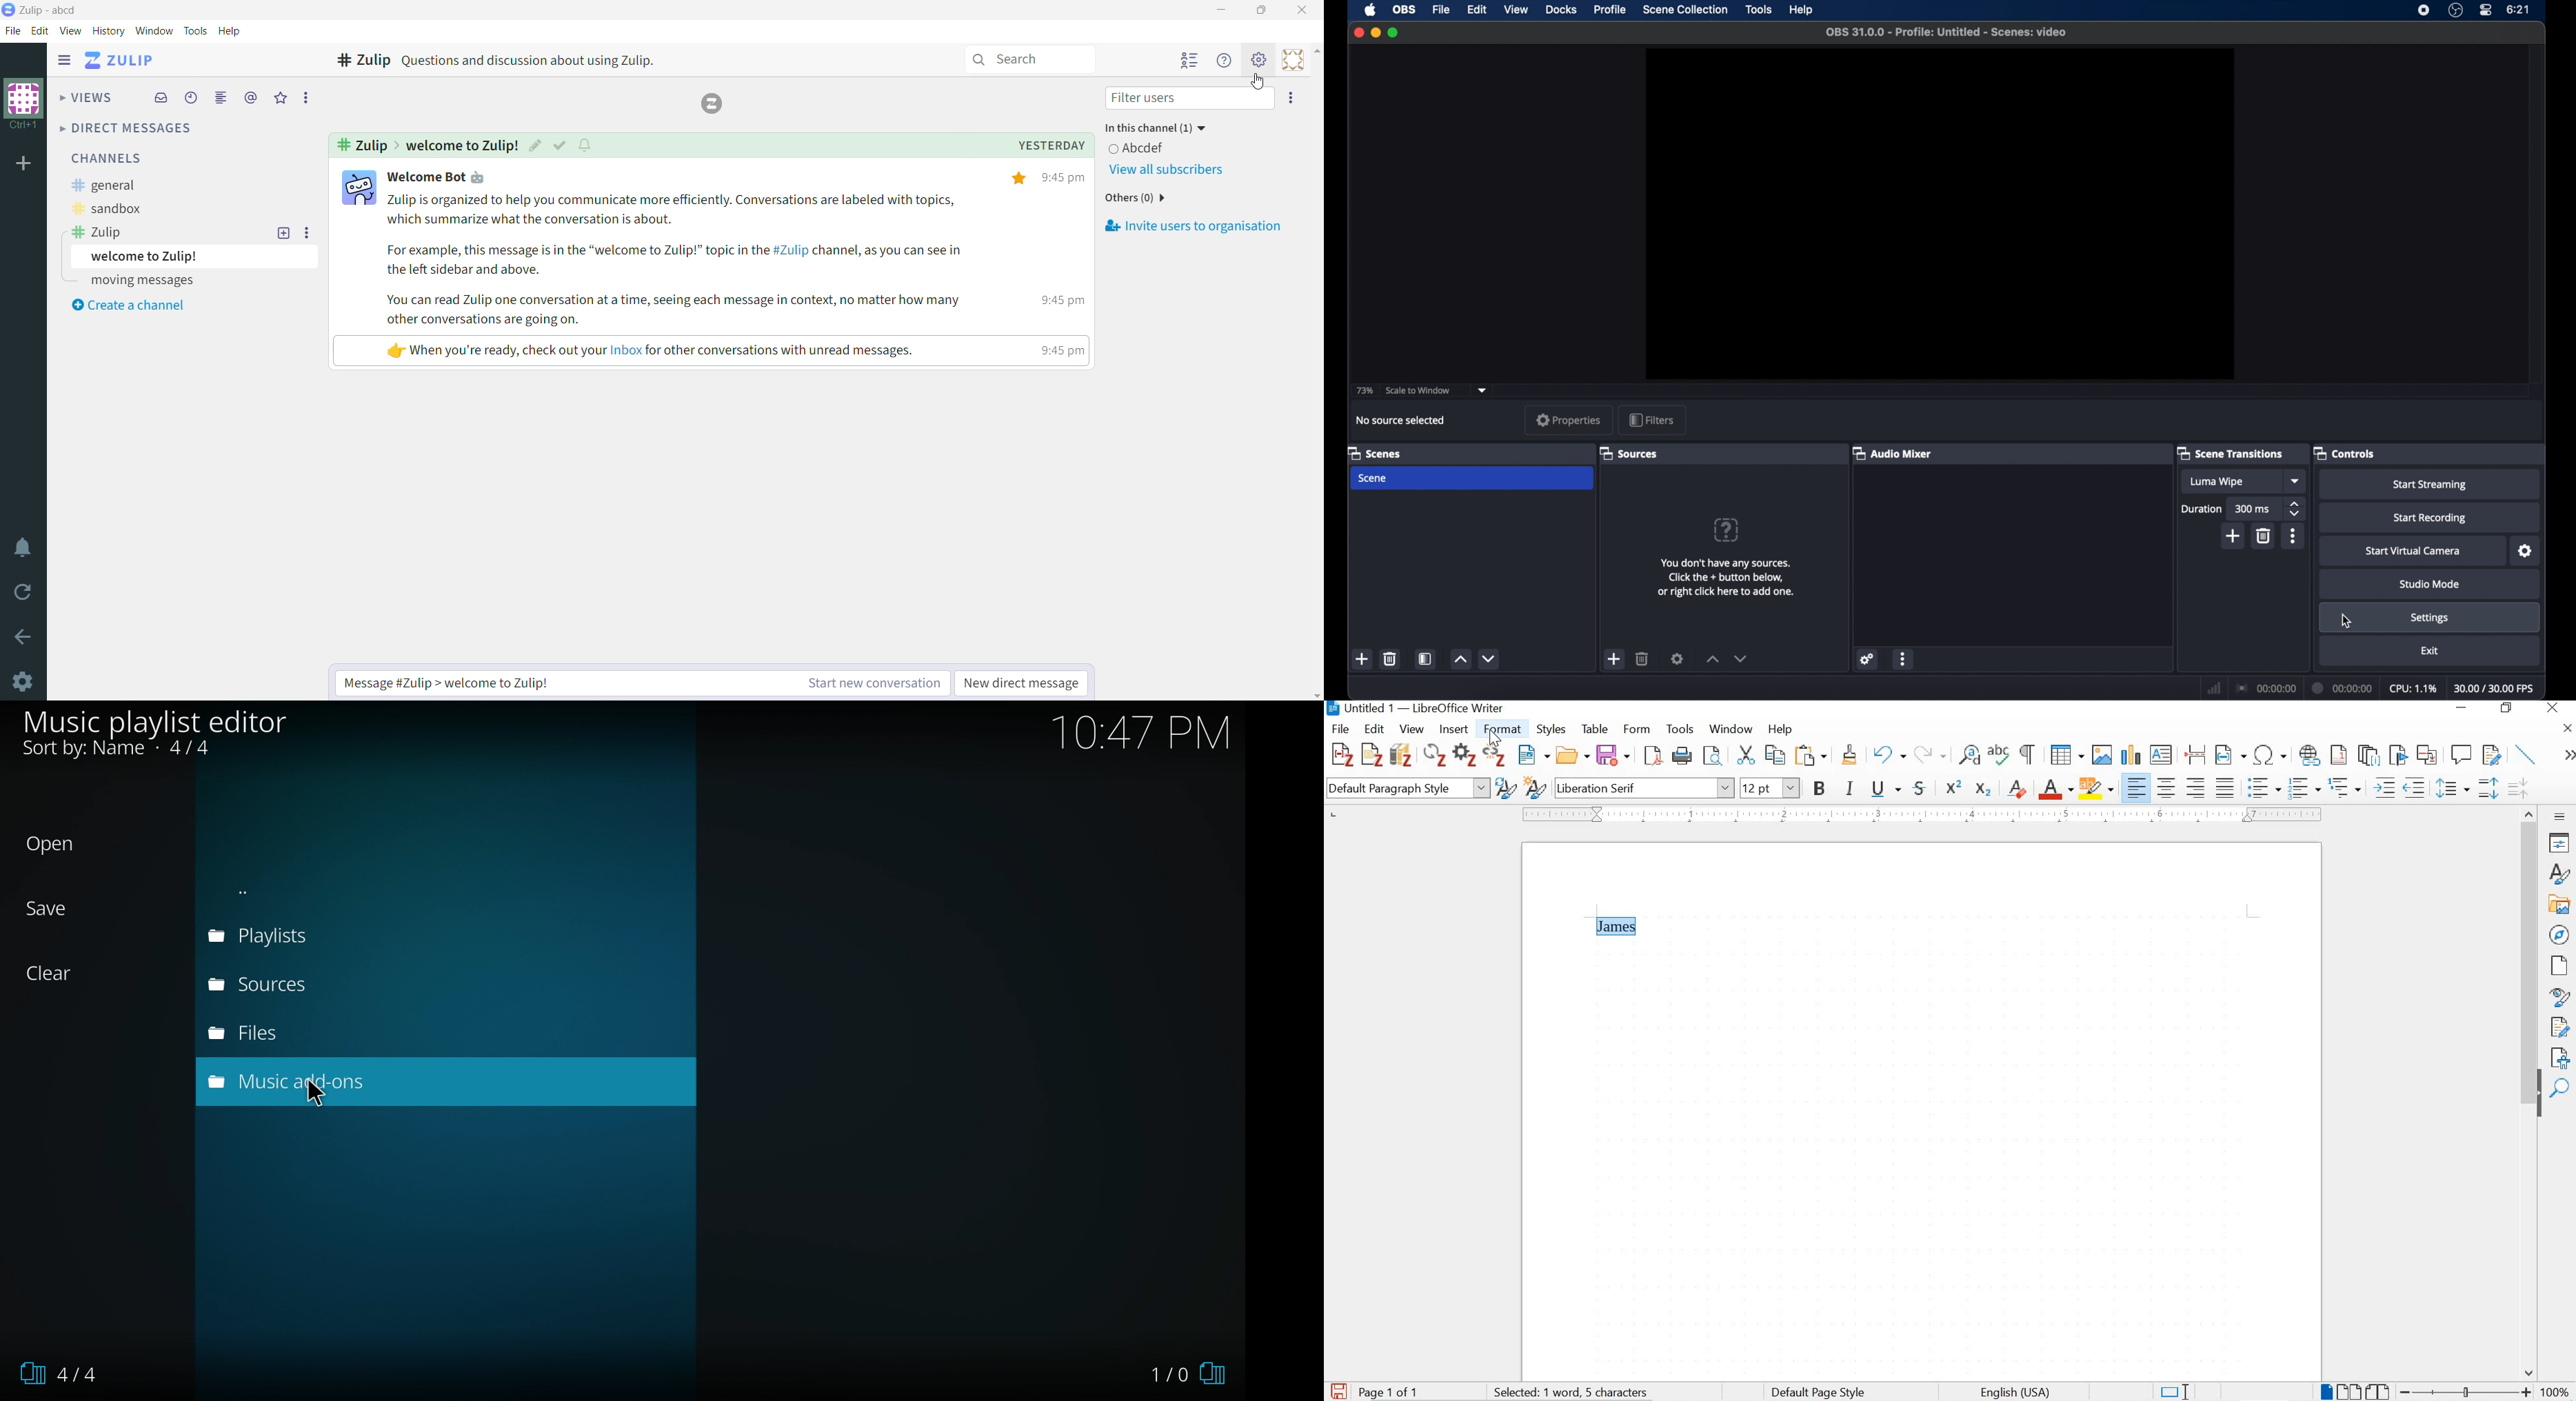 This screenshot has width=2576, height=1428. What do you see at coordinates (1145, 148) in the screenshot?
I see `Logged in user` at bounding box center [1145, 148].